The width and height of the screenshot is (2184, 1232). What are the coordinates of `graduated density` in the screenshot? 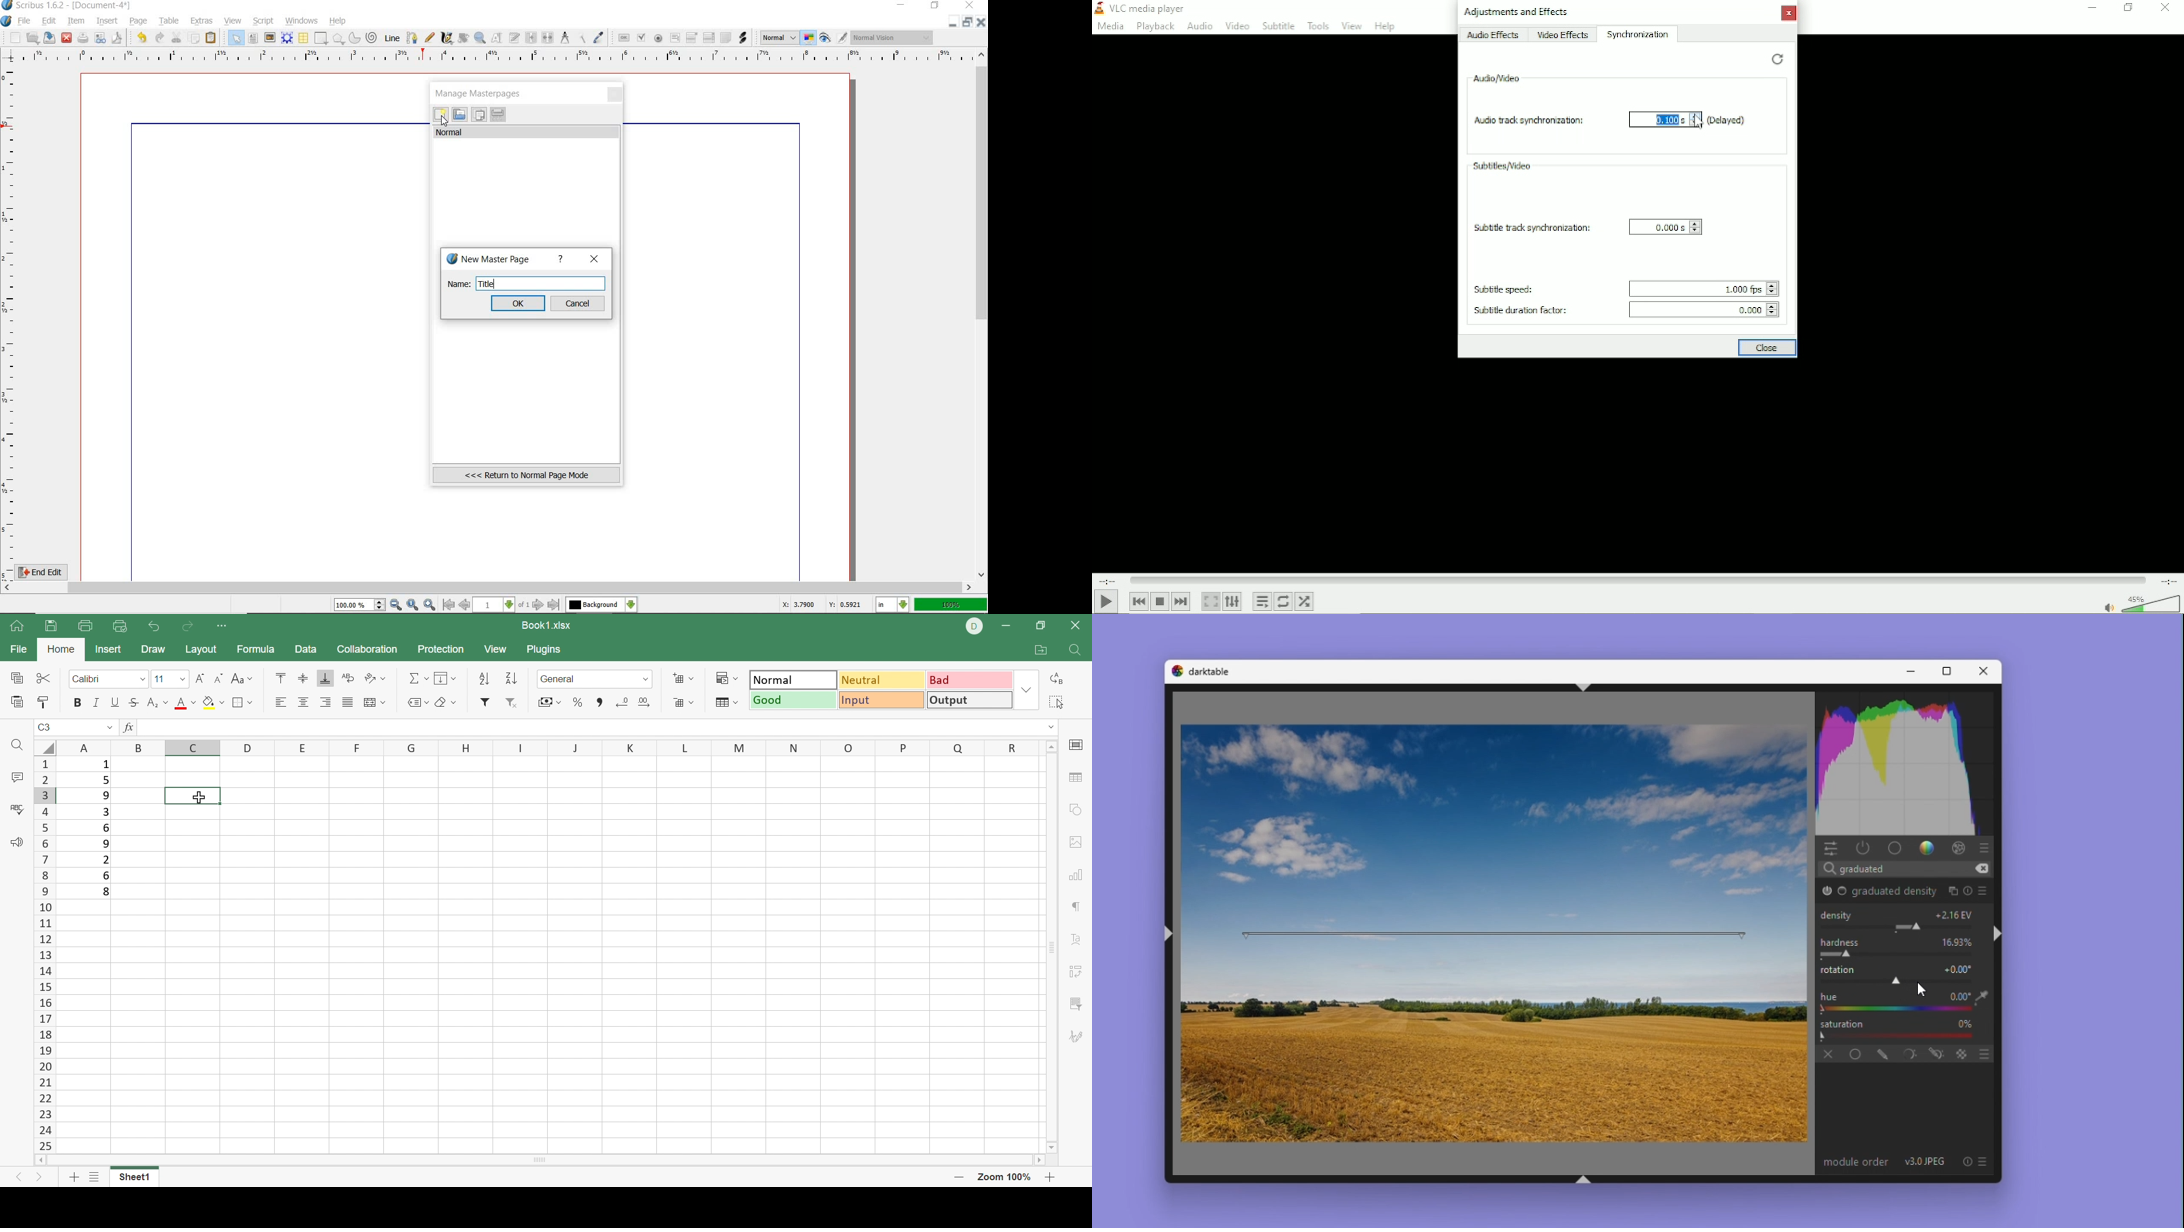 It's located at (1894, 893).